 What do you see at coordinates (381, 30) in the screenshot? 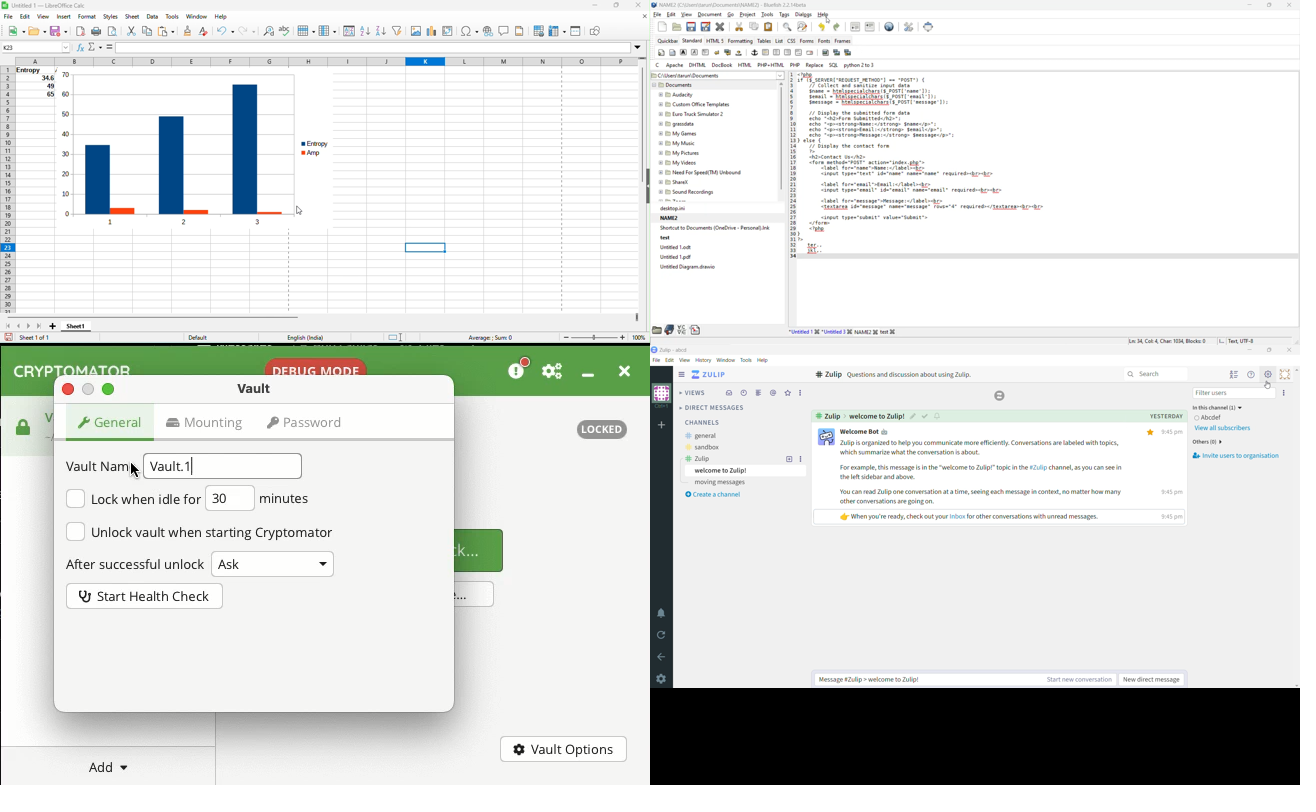
I see `sort descending` at bounding box center [381, 30].